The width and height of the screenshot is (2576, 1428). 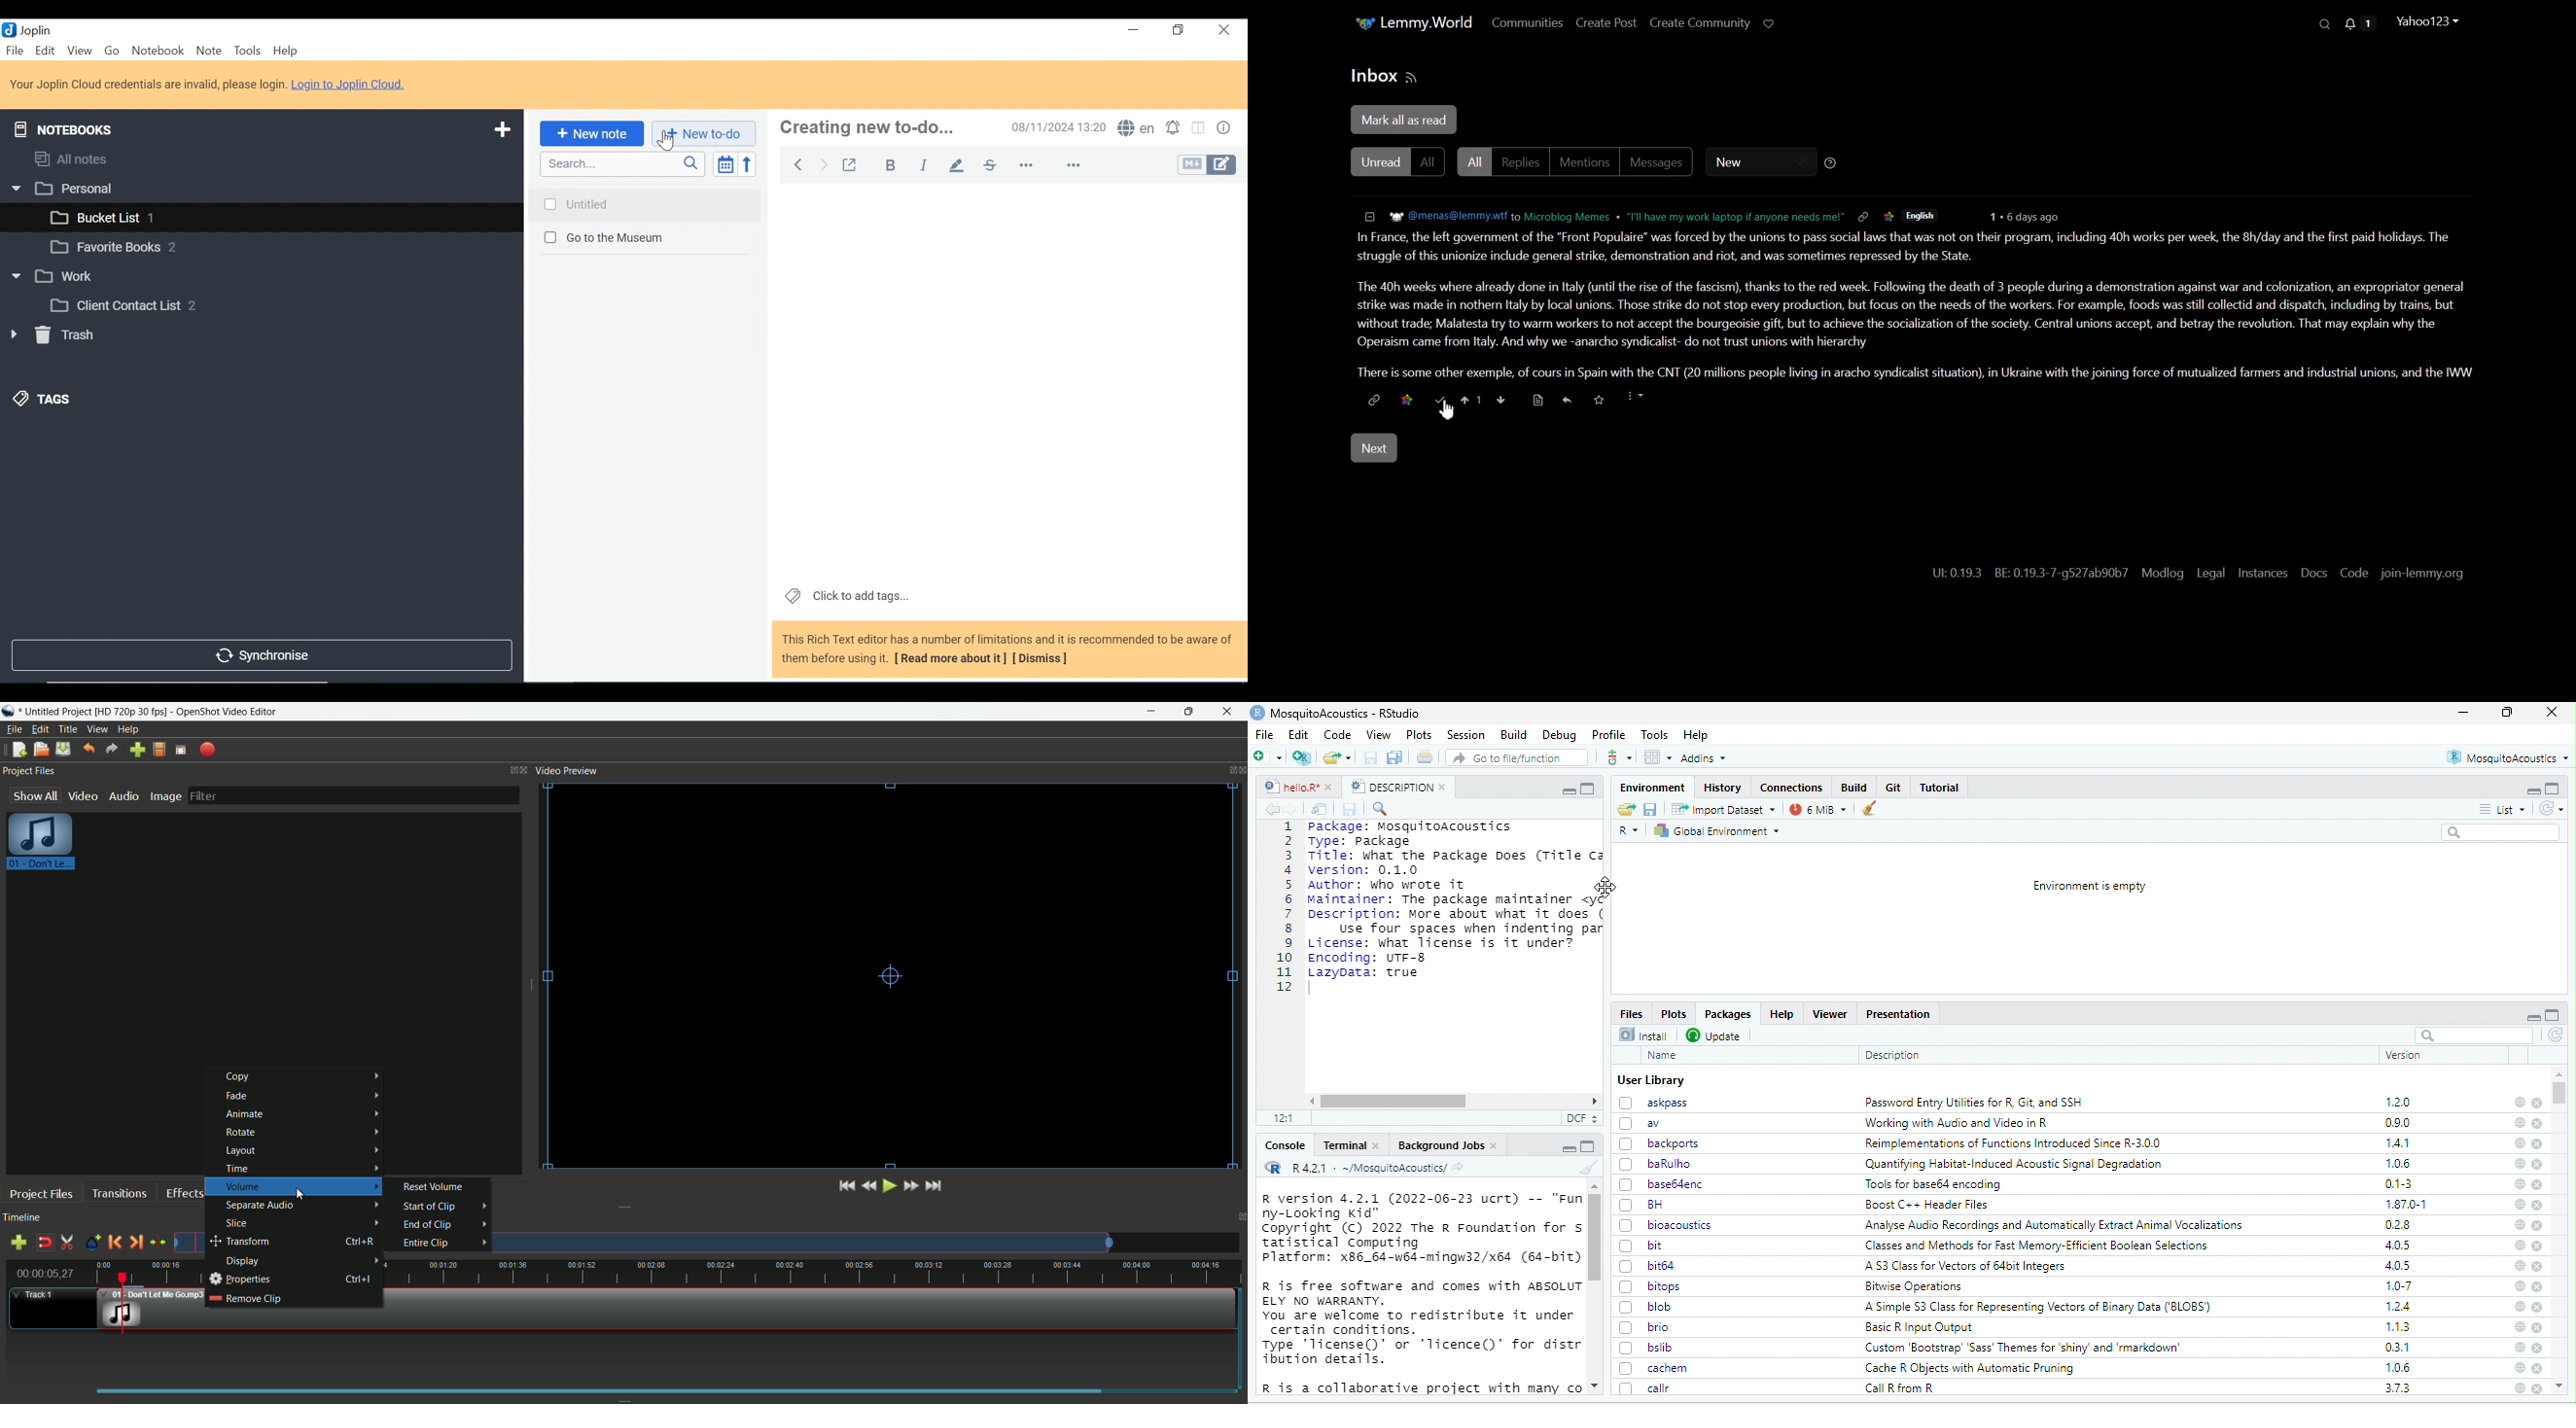 What do you see at coordinates (2503, 808) in the screenshot?
I see `List` at bounding box center [2503, 808].